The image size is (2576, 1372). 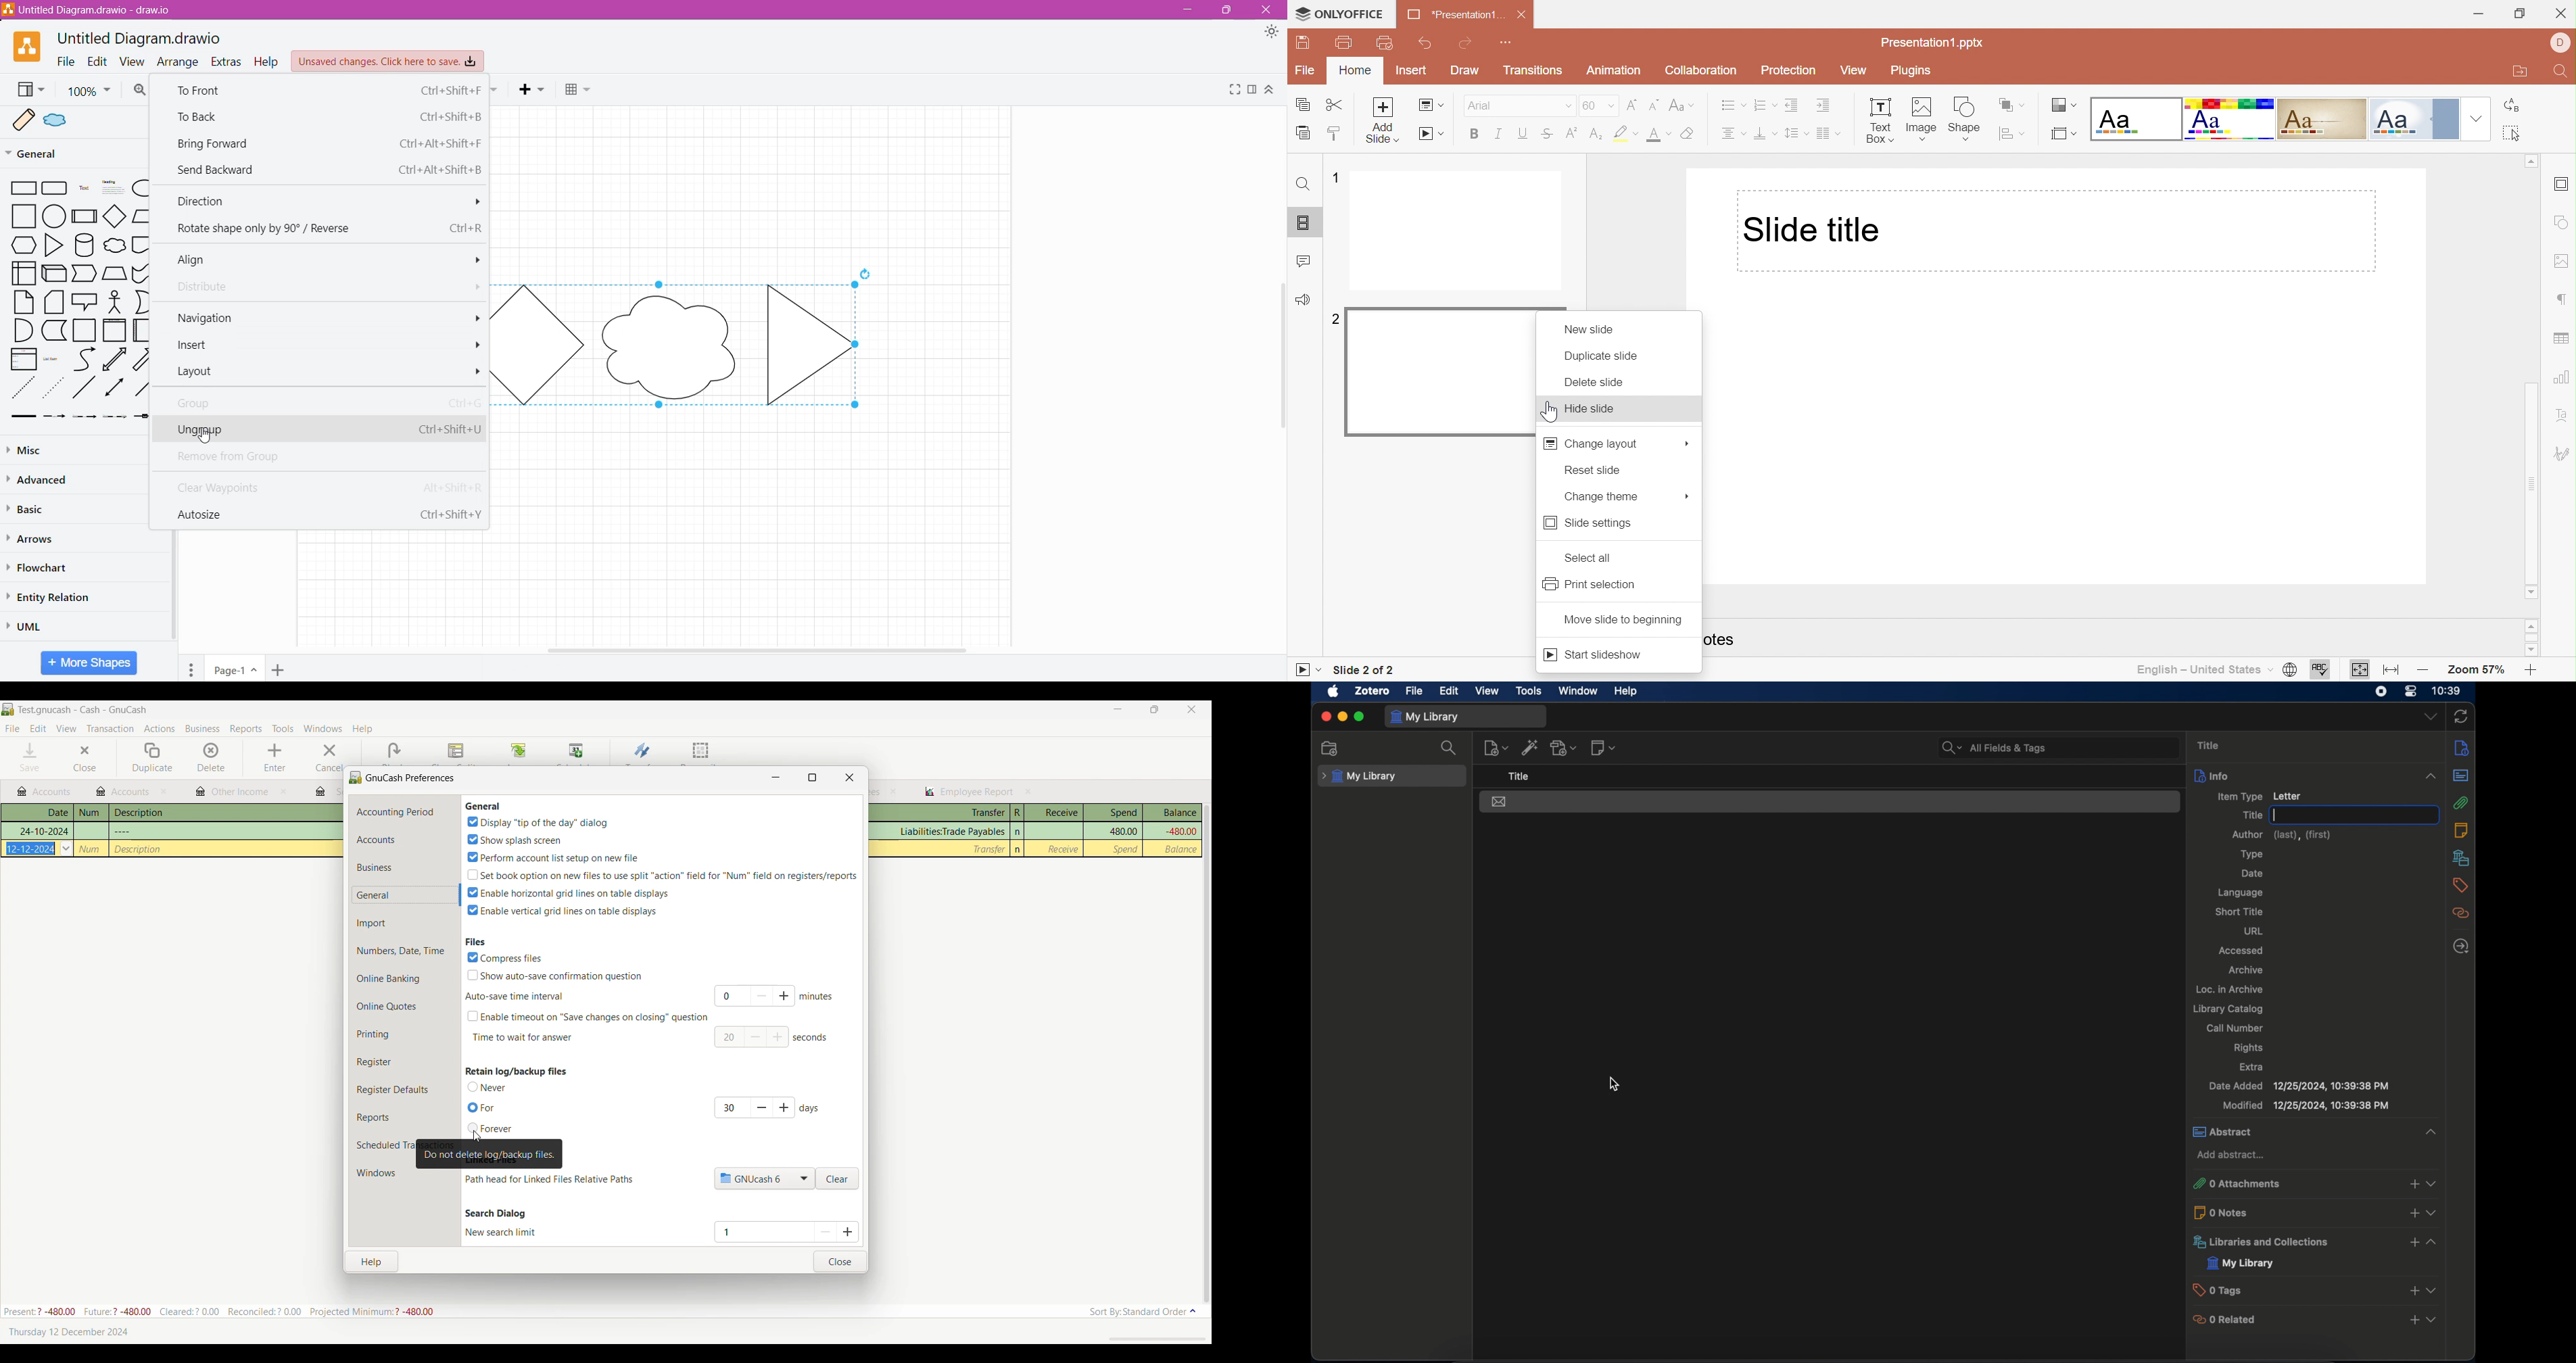 I want to click on view more, so click(x=2431, y=1290).